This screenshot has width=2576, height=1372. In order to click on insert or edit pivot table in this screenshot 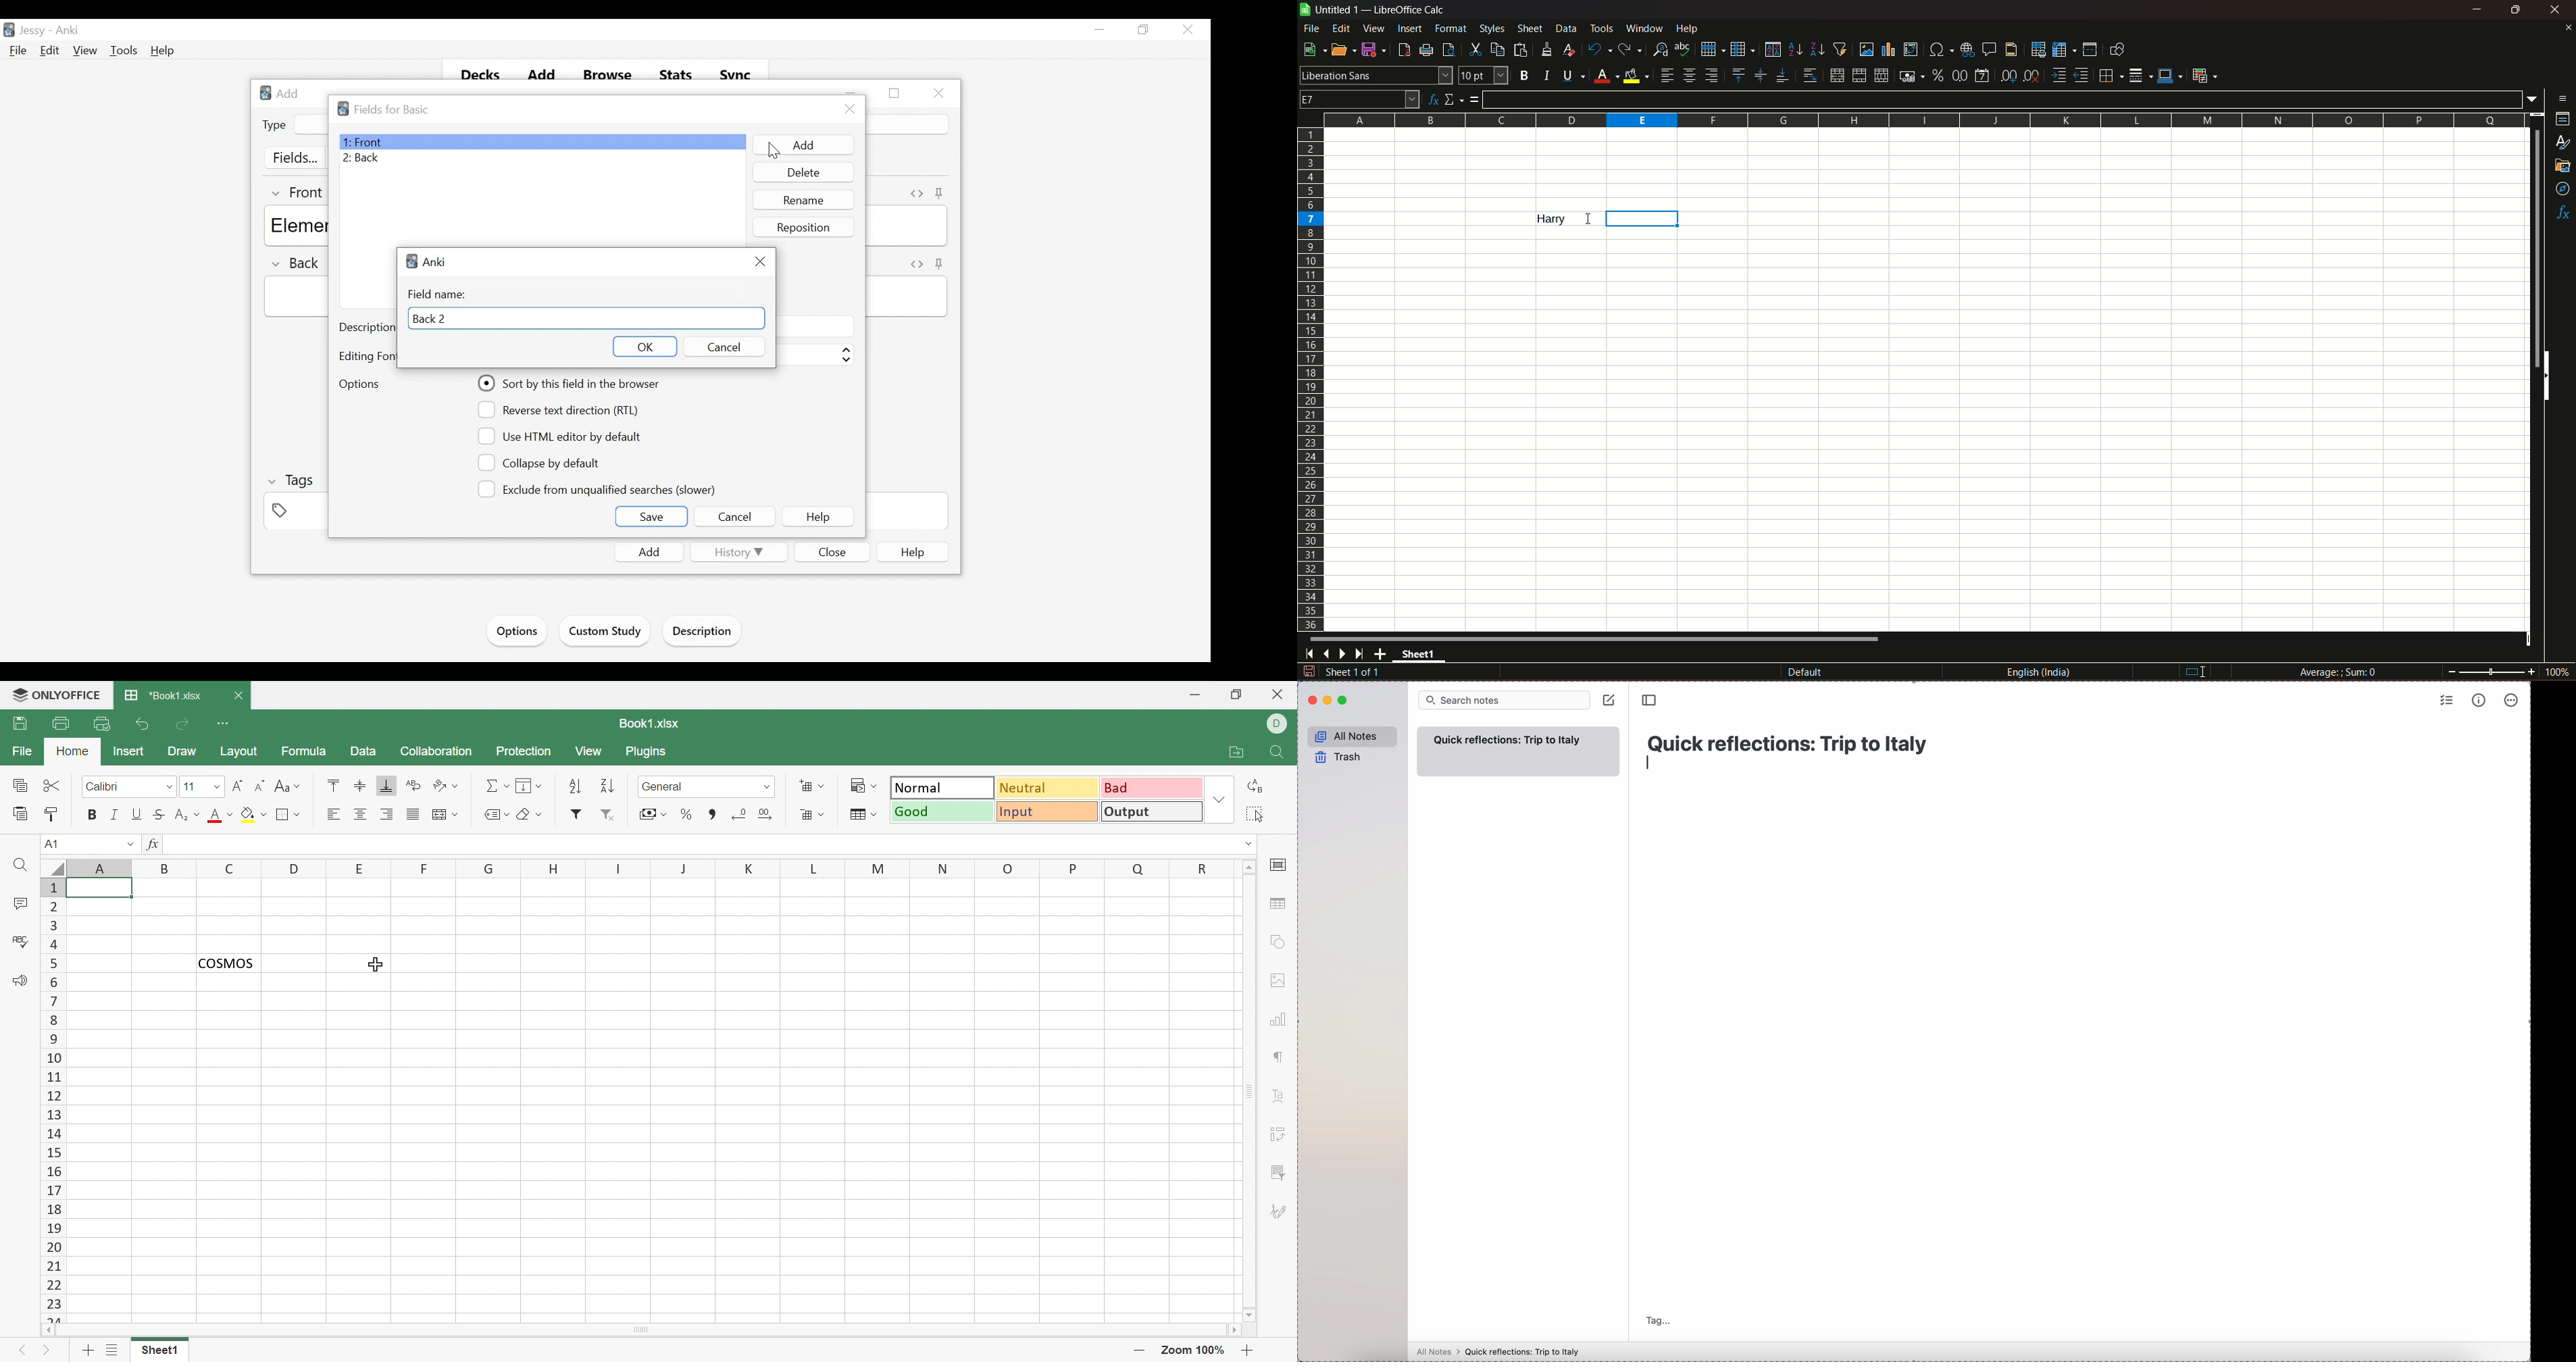, I will do `click(1911, 49)`.